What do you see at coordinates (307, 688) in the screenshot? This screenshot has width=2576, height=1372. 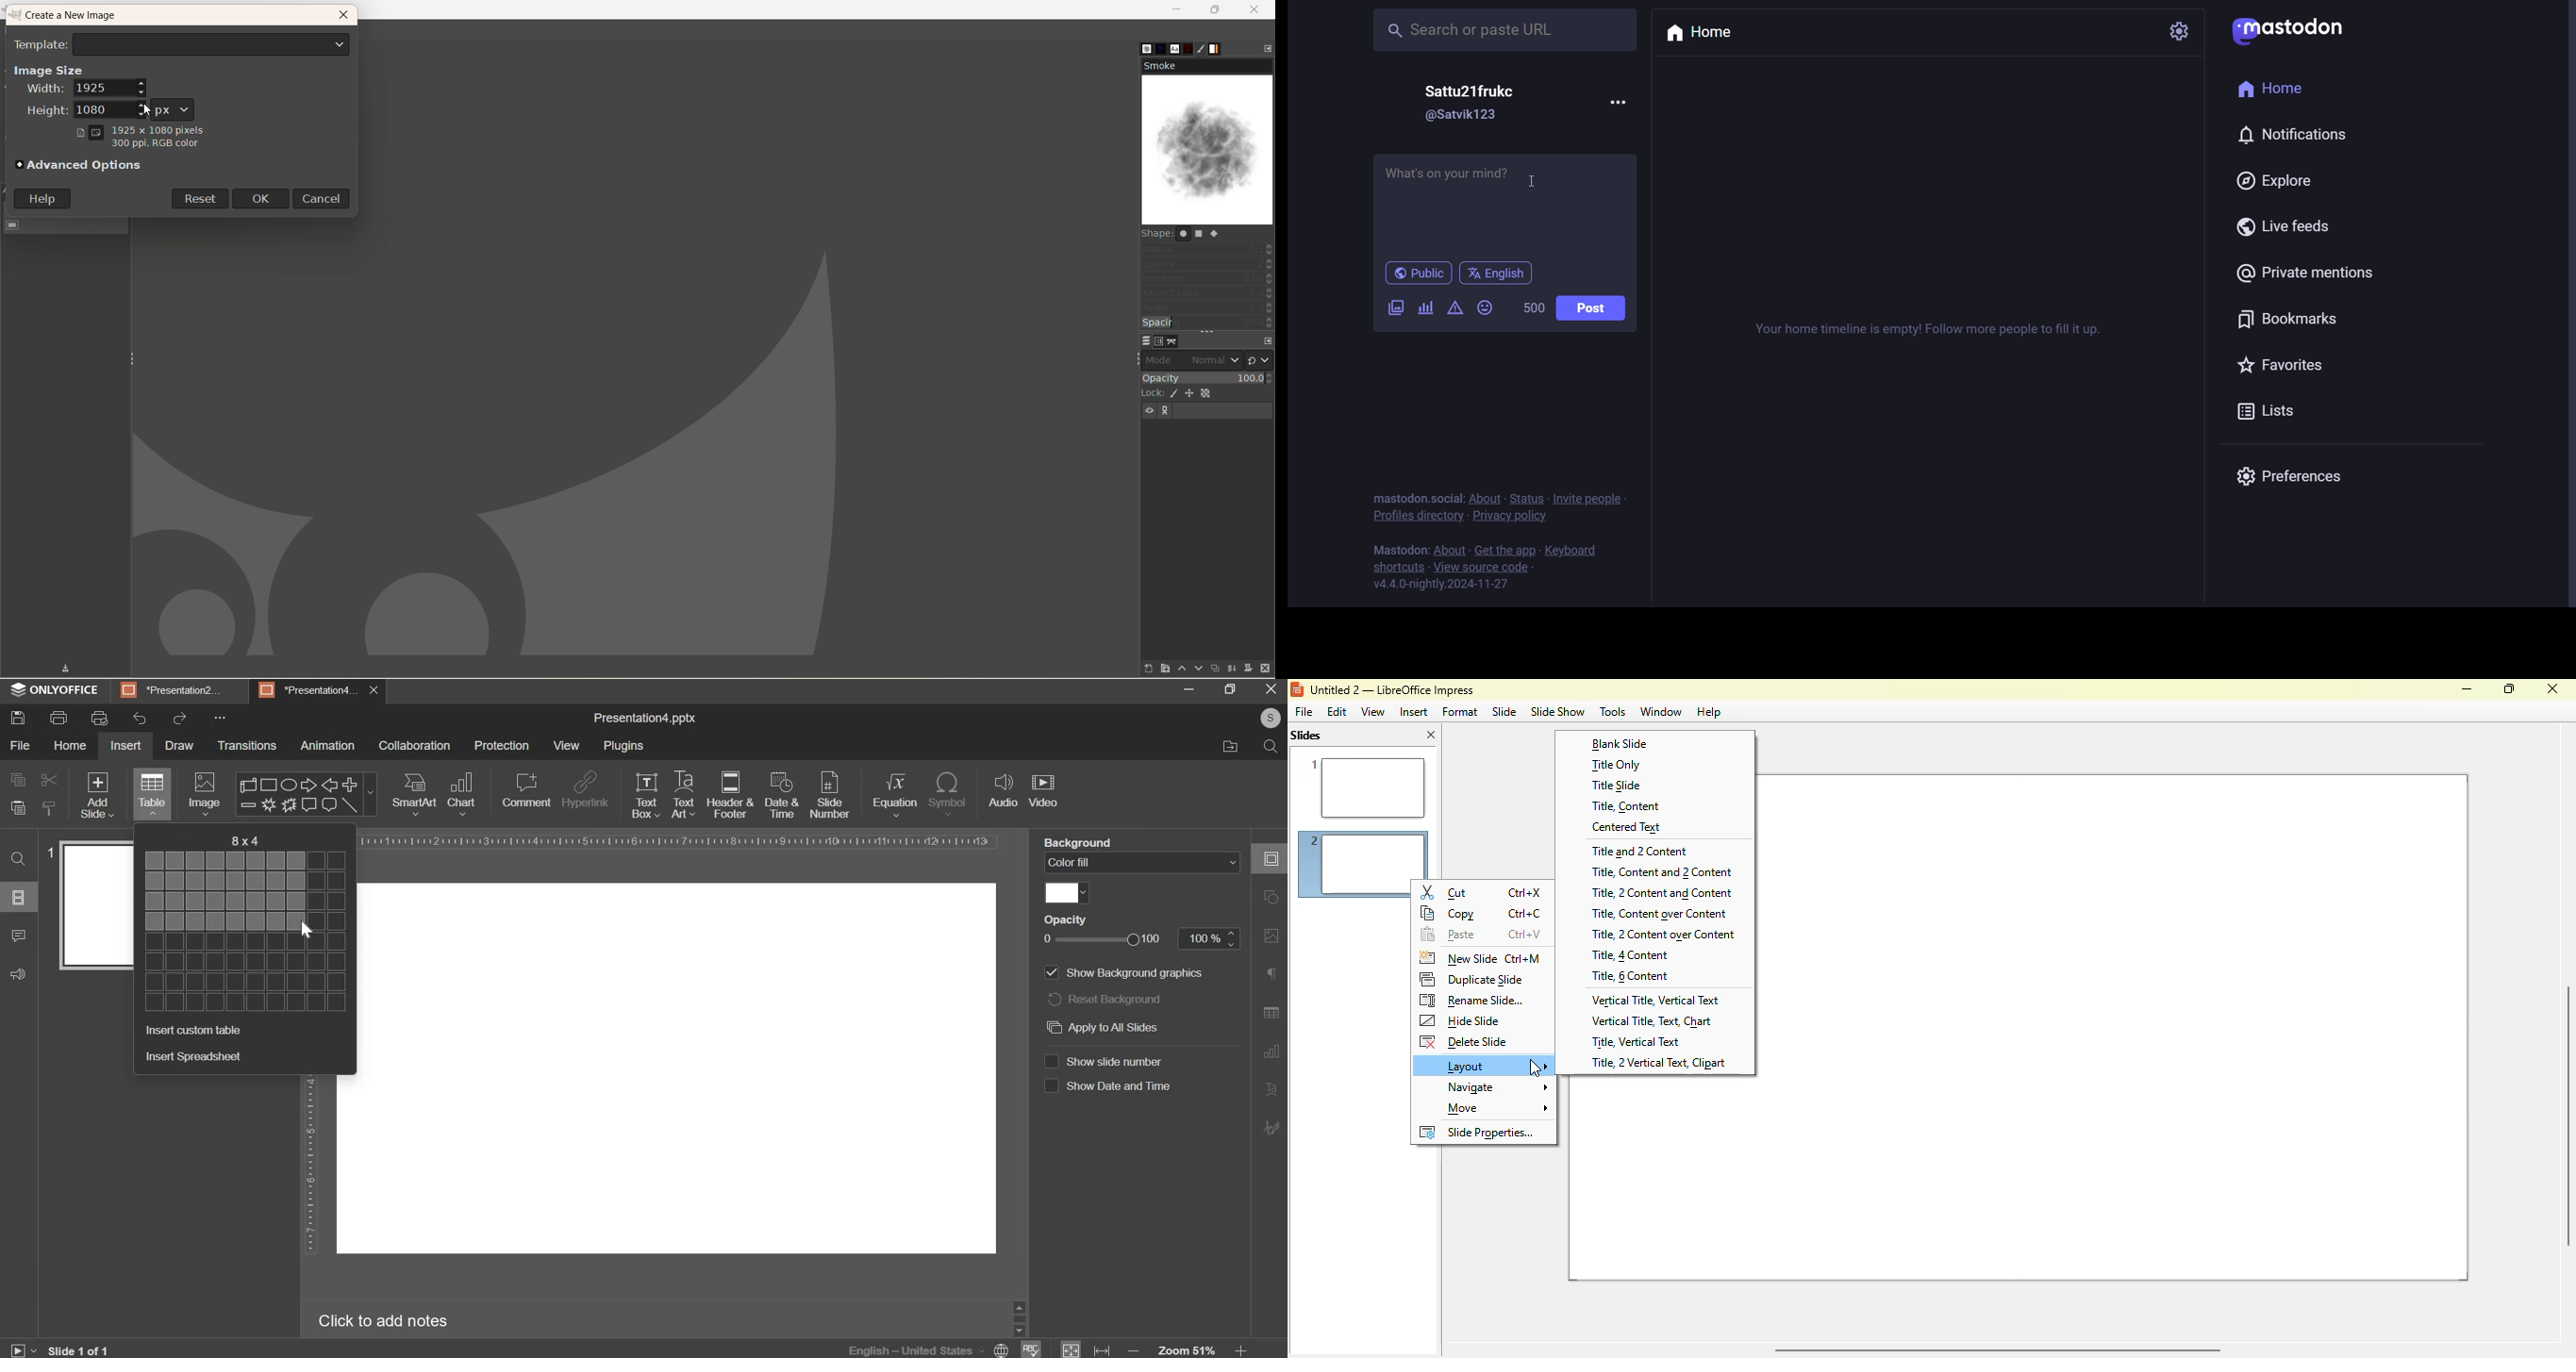 I see `presentation4` at bounding box center [307, 688].